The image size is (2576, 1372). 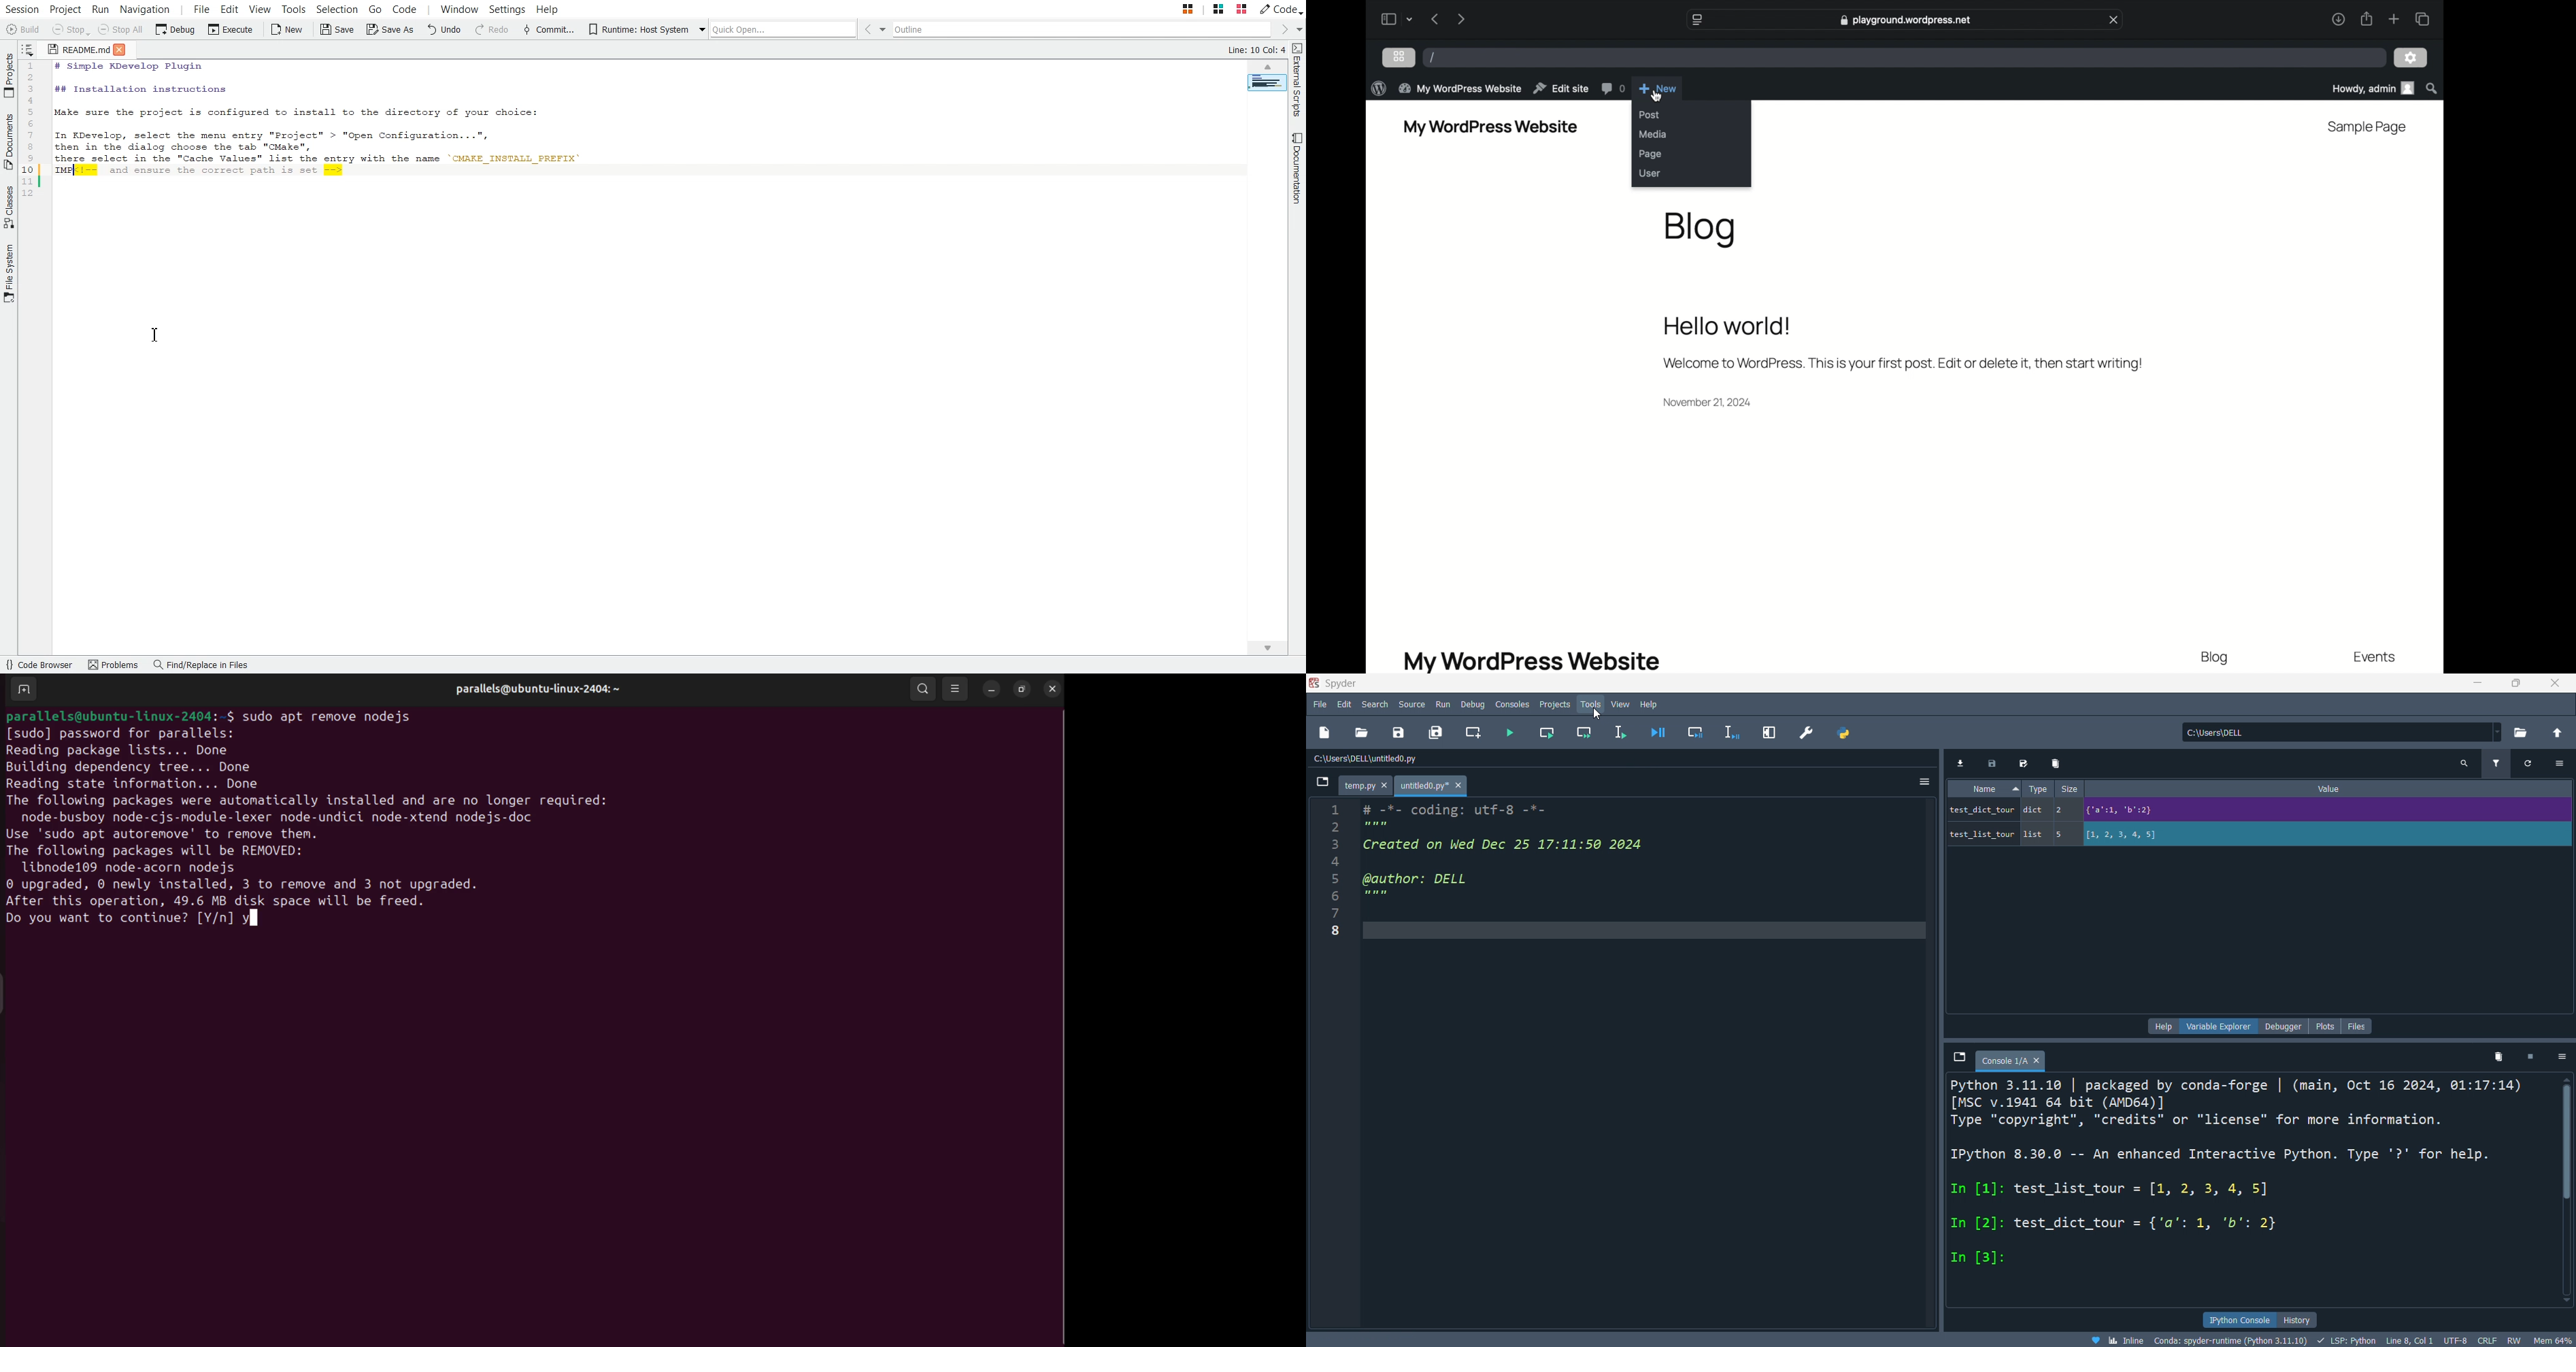 I want to click on save, so click(x=1995, y=764).